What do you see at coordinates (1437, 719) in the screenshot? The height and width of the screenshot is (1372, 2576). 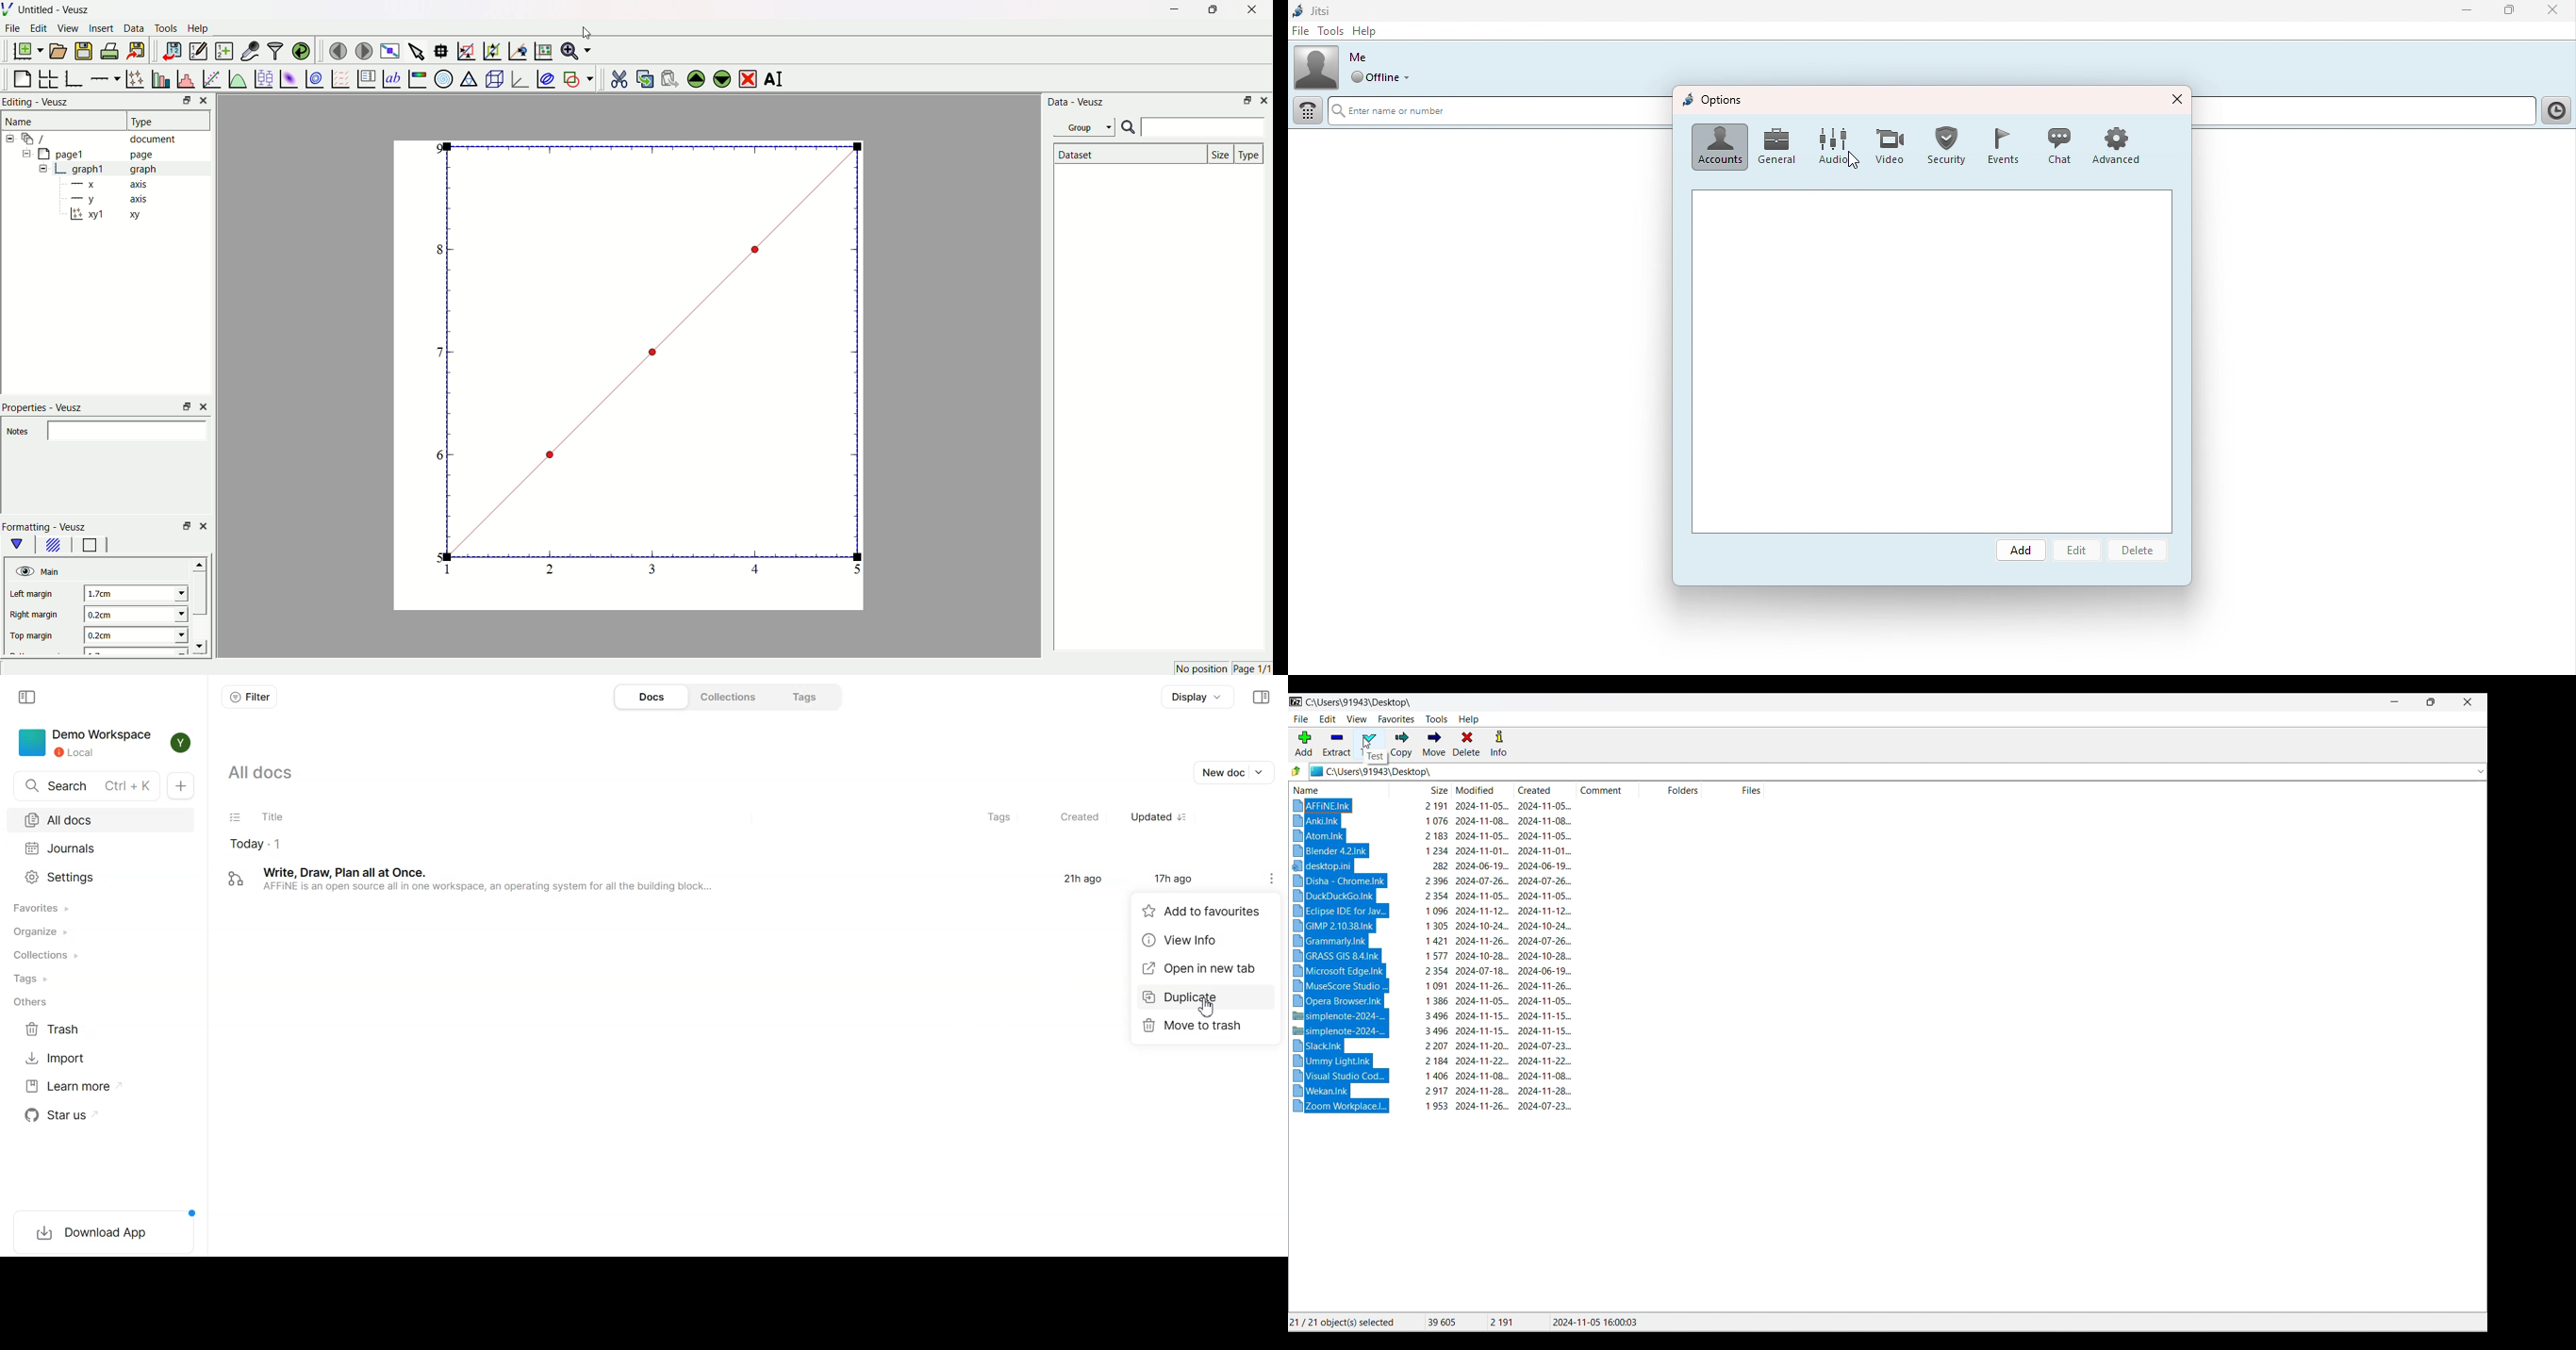 I see `Tools menu` at bounding box center [1437, 719].